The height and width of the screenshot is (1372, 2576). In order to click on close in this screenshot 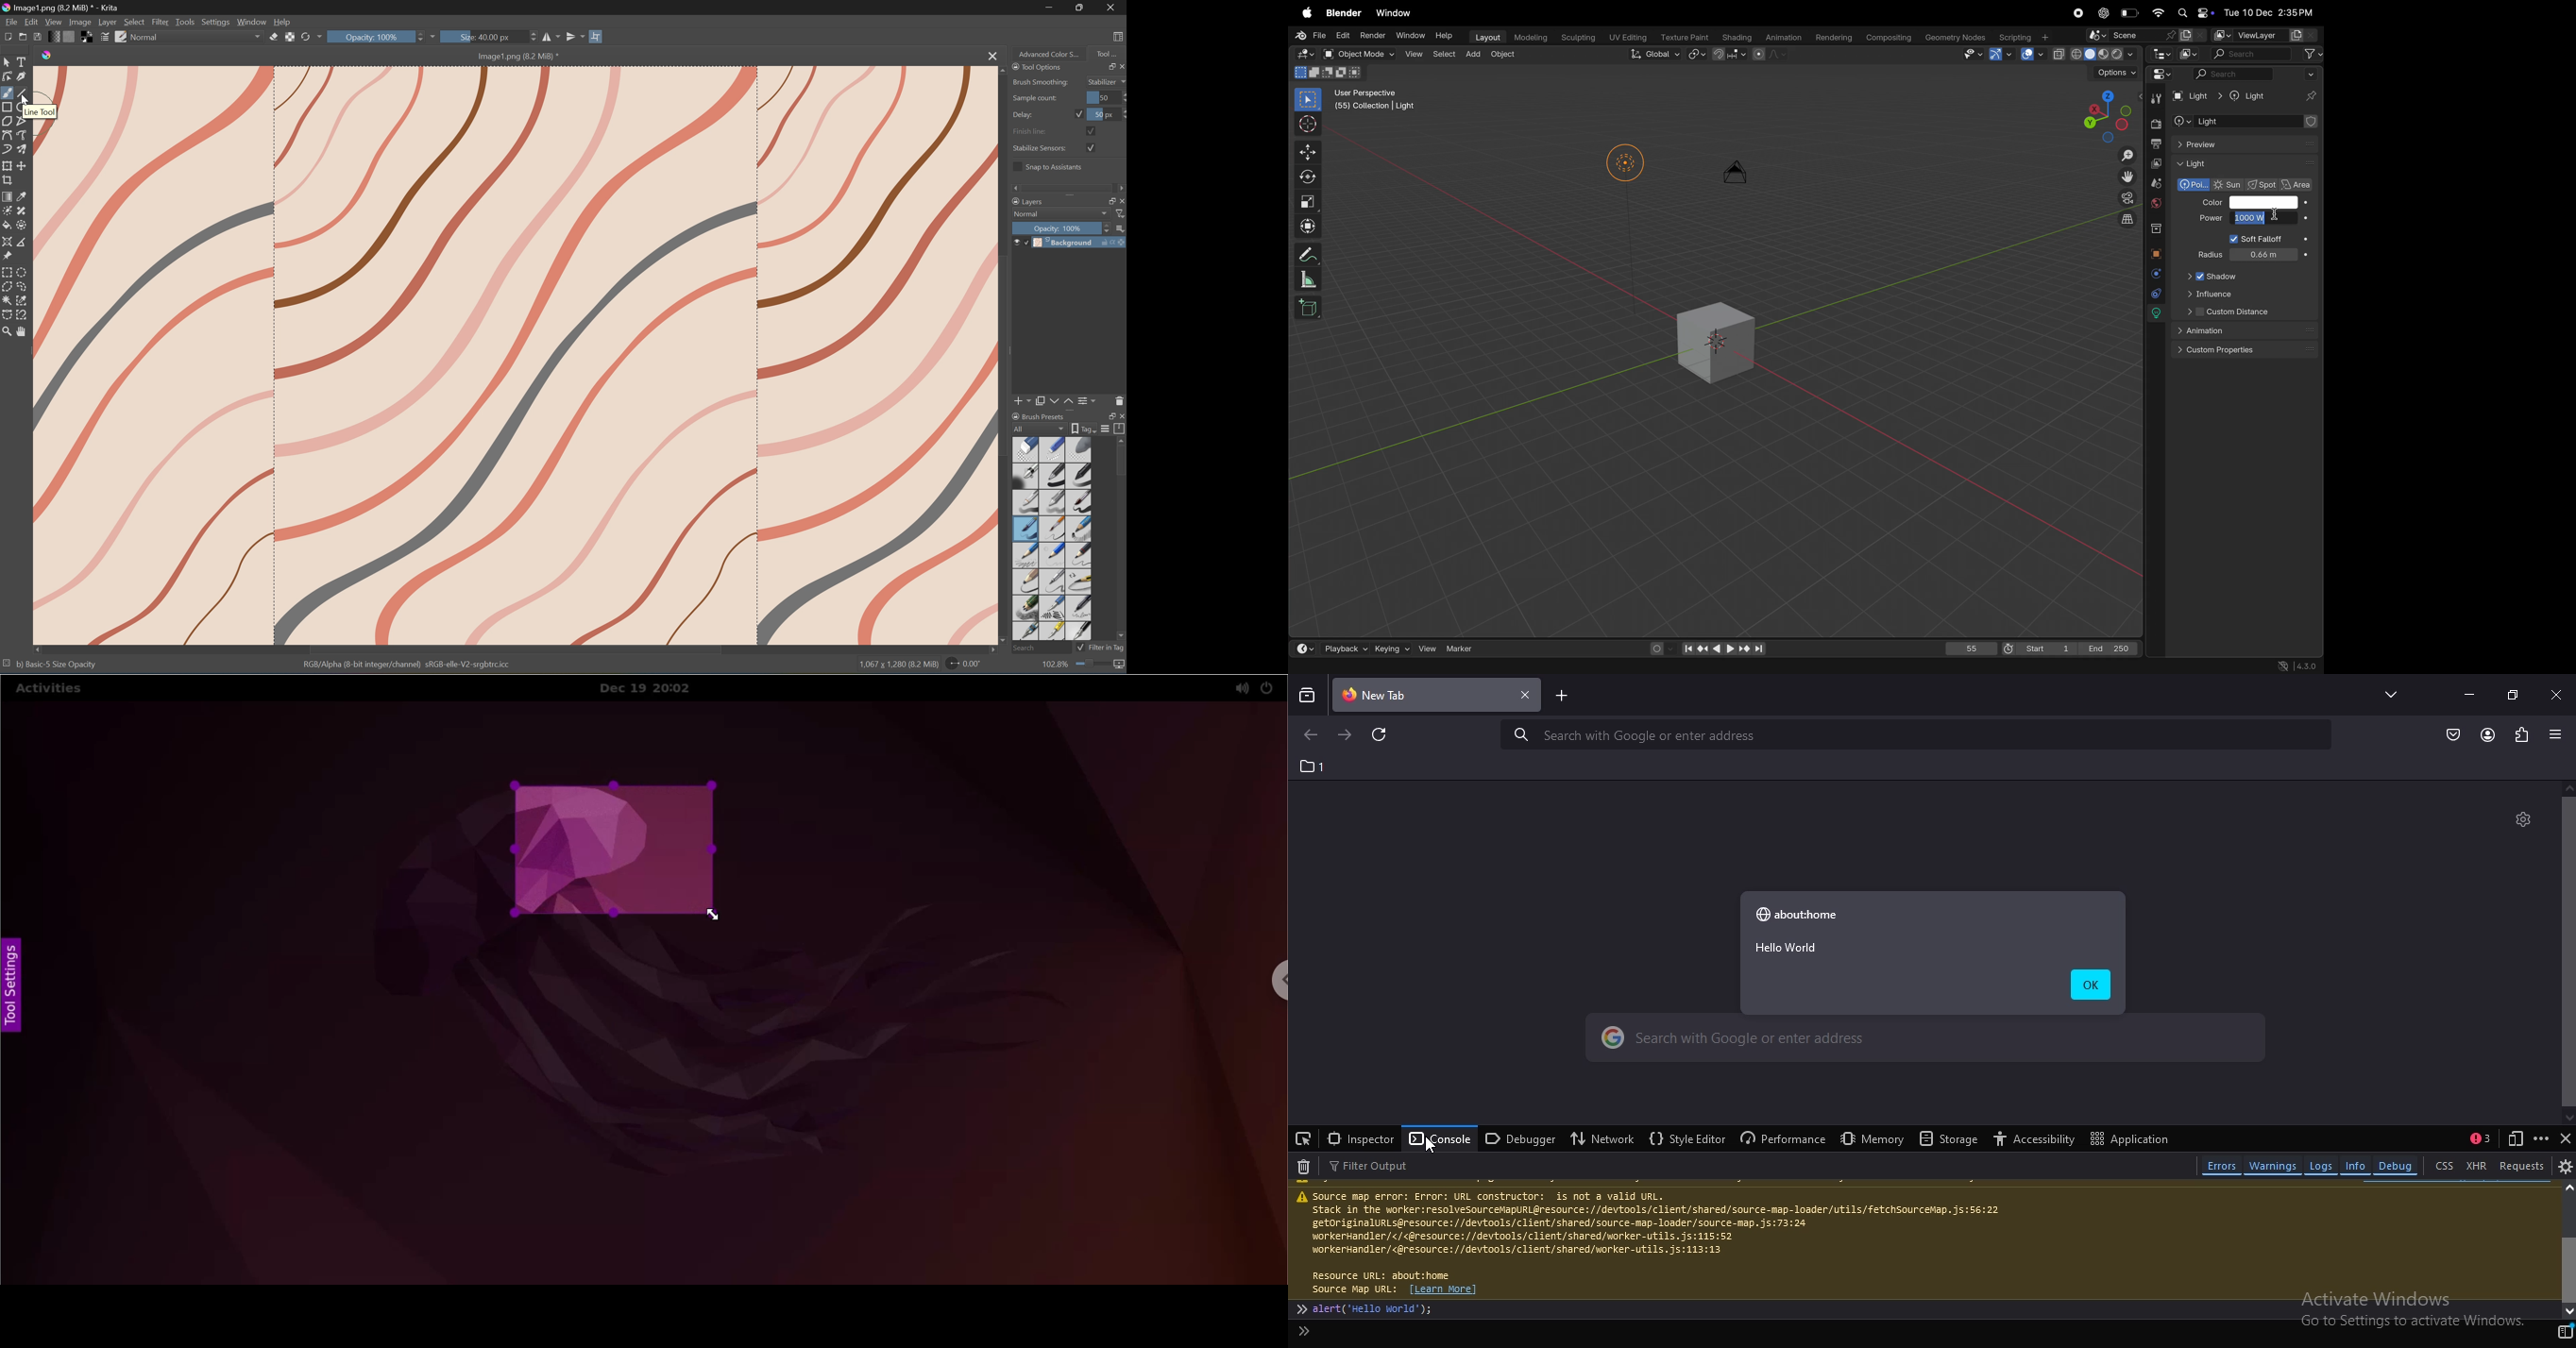, I will do `click(1525, 696)`.